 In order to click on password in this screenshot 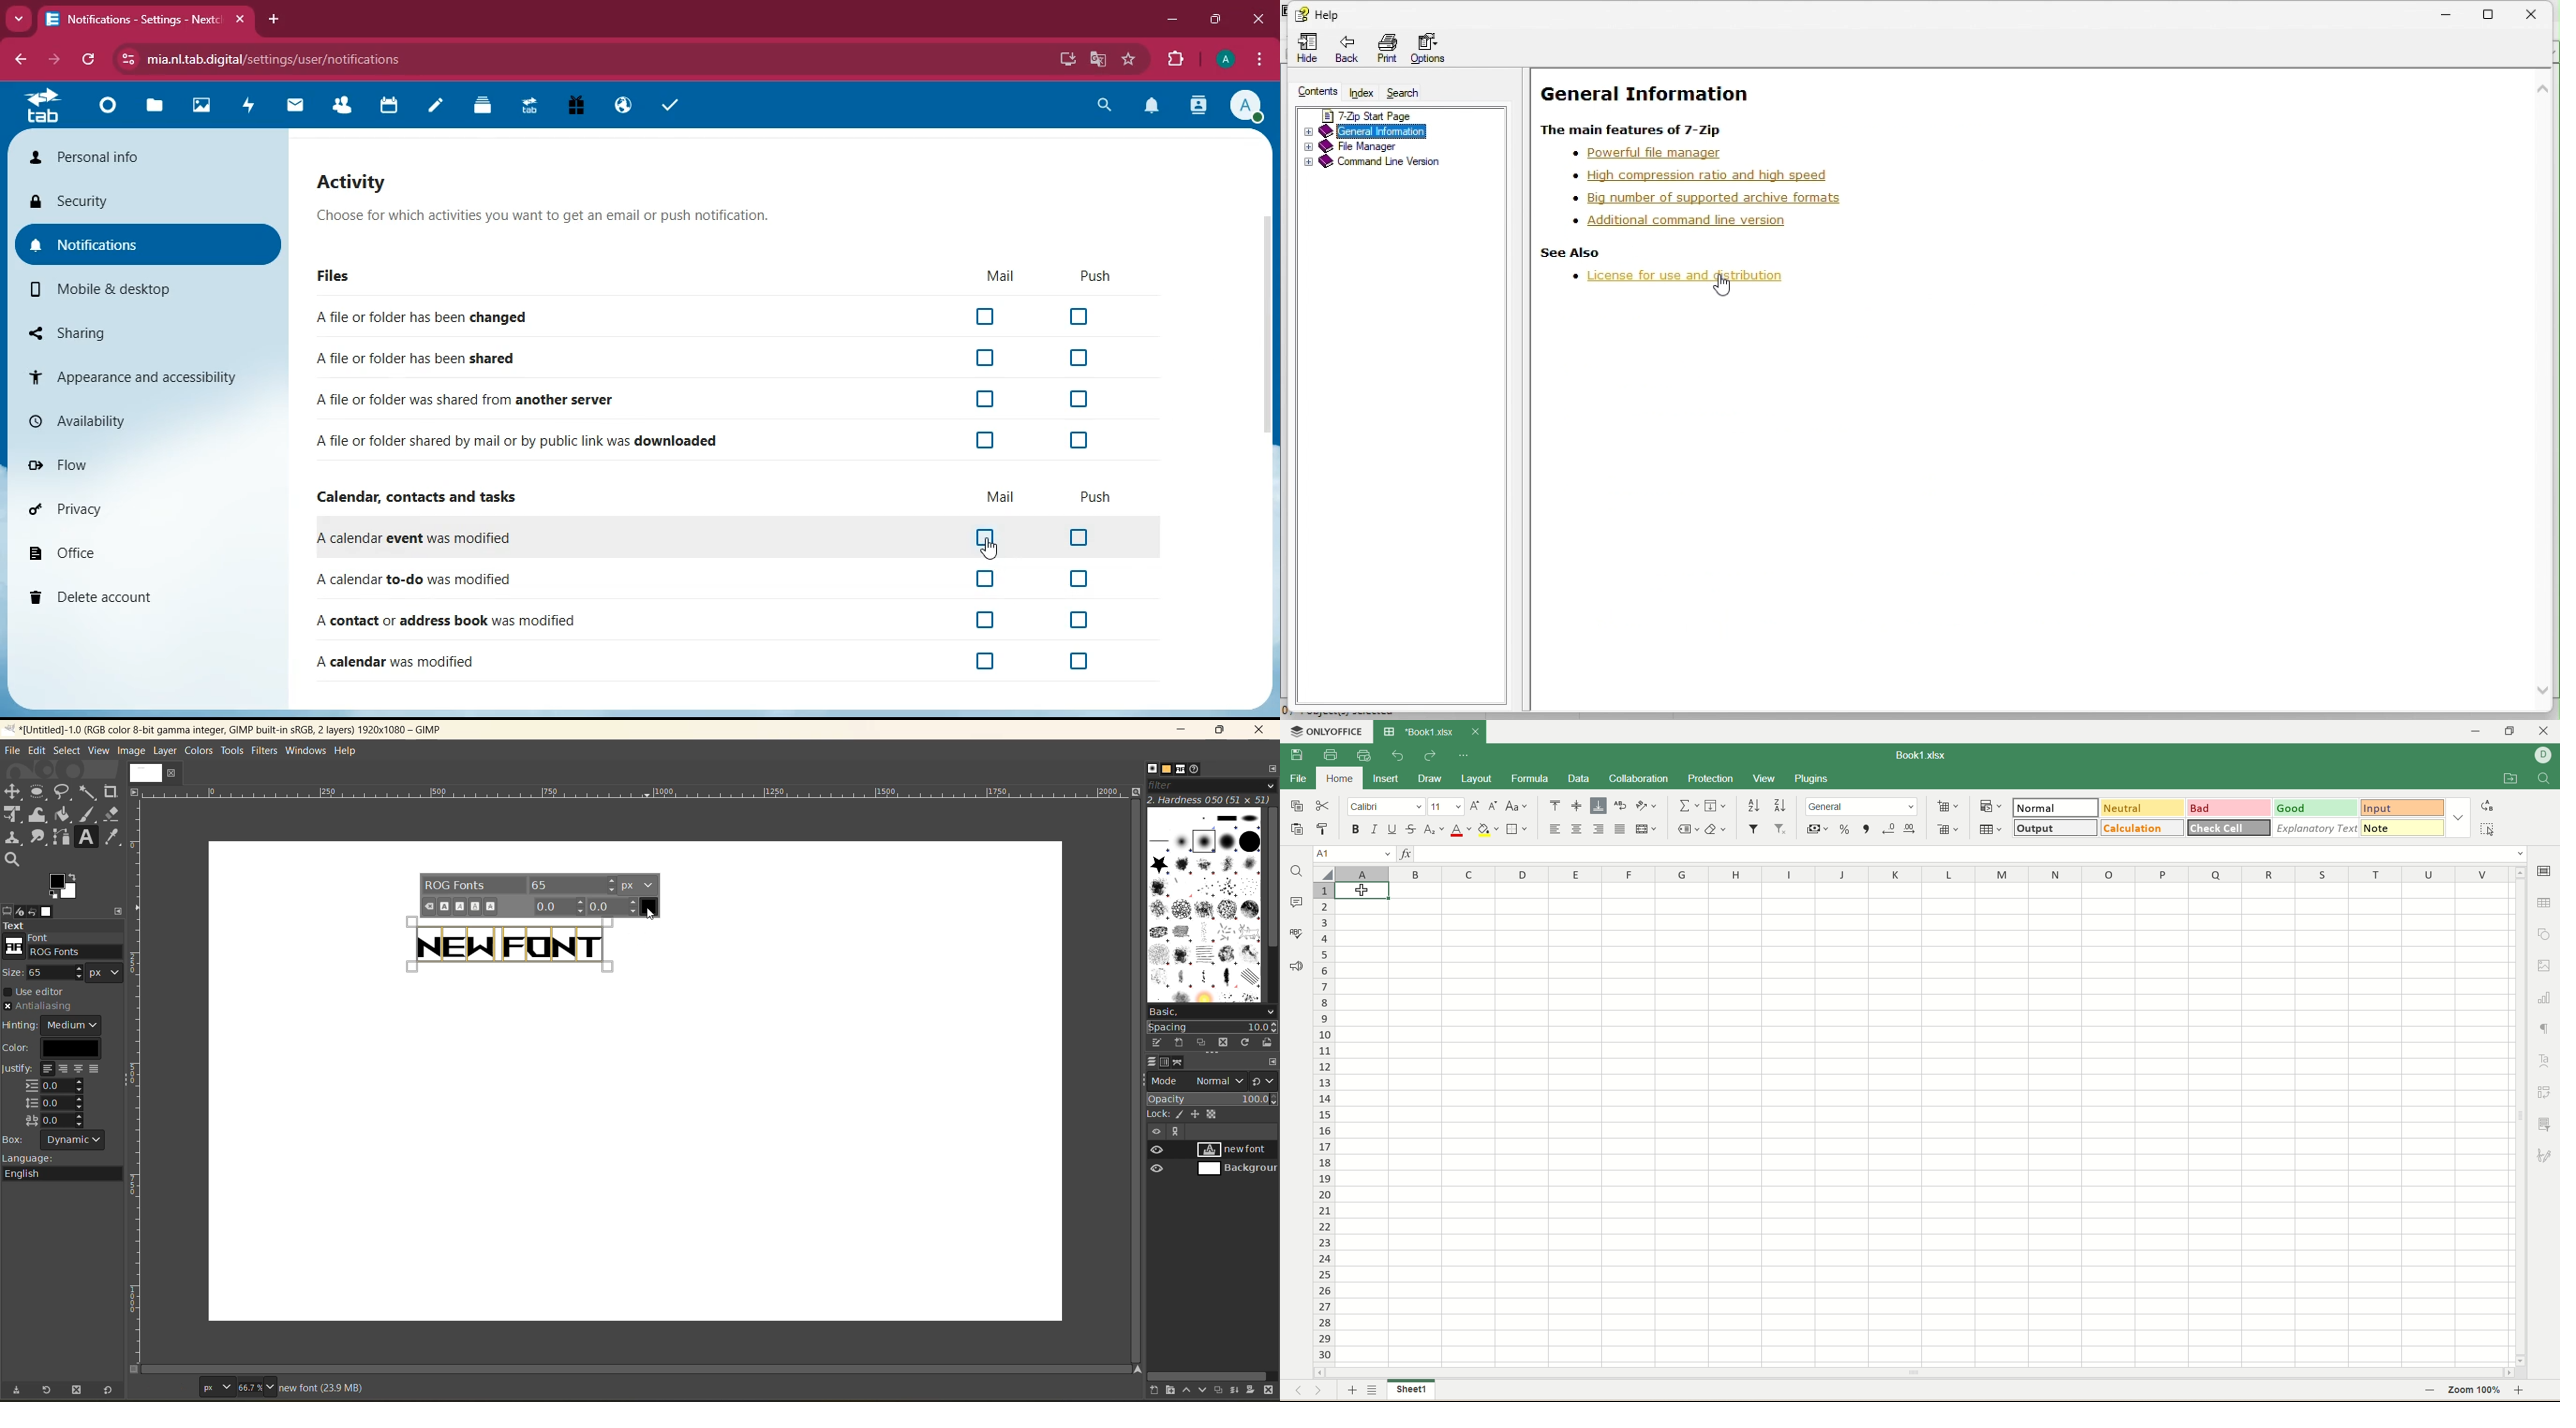, I will do `click(1035, 59)`.